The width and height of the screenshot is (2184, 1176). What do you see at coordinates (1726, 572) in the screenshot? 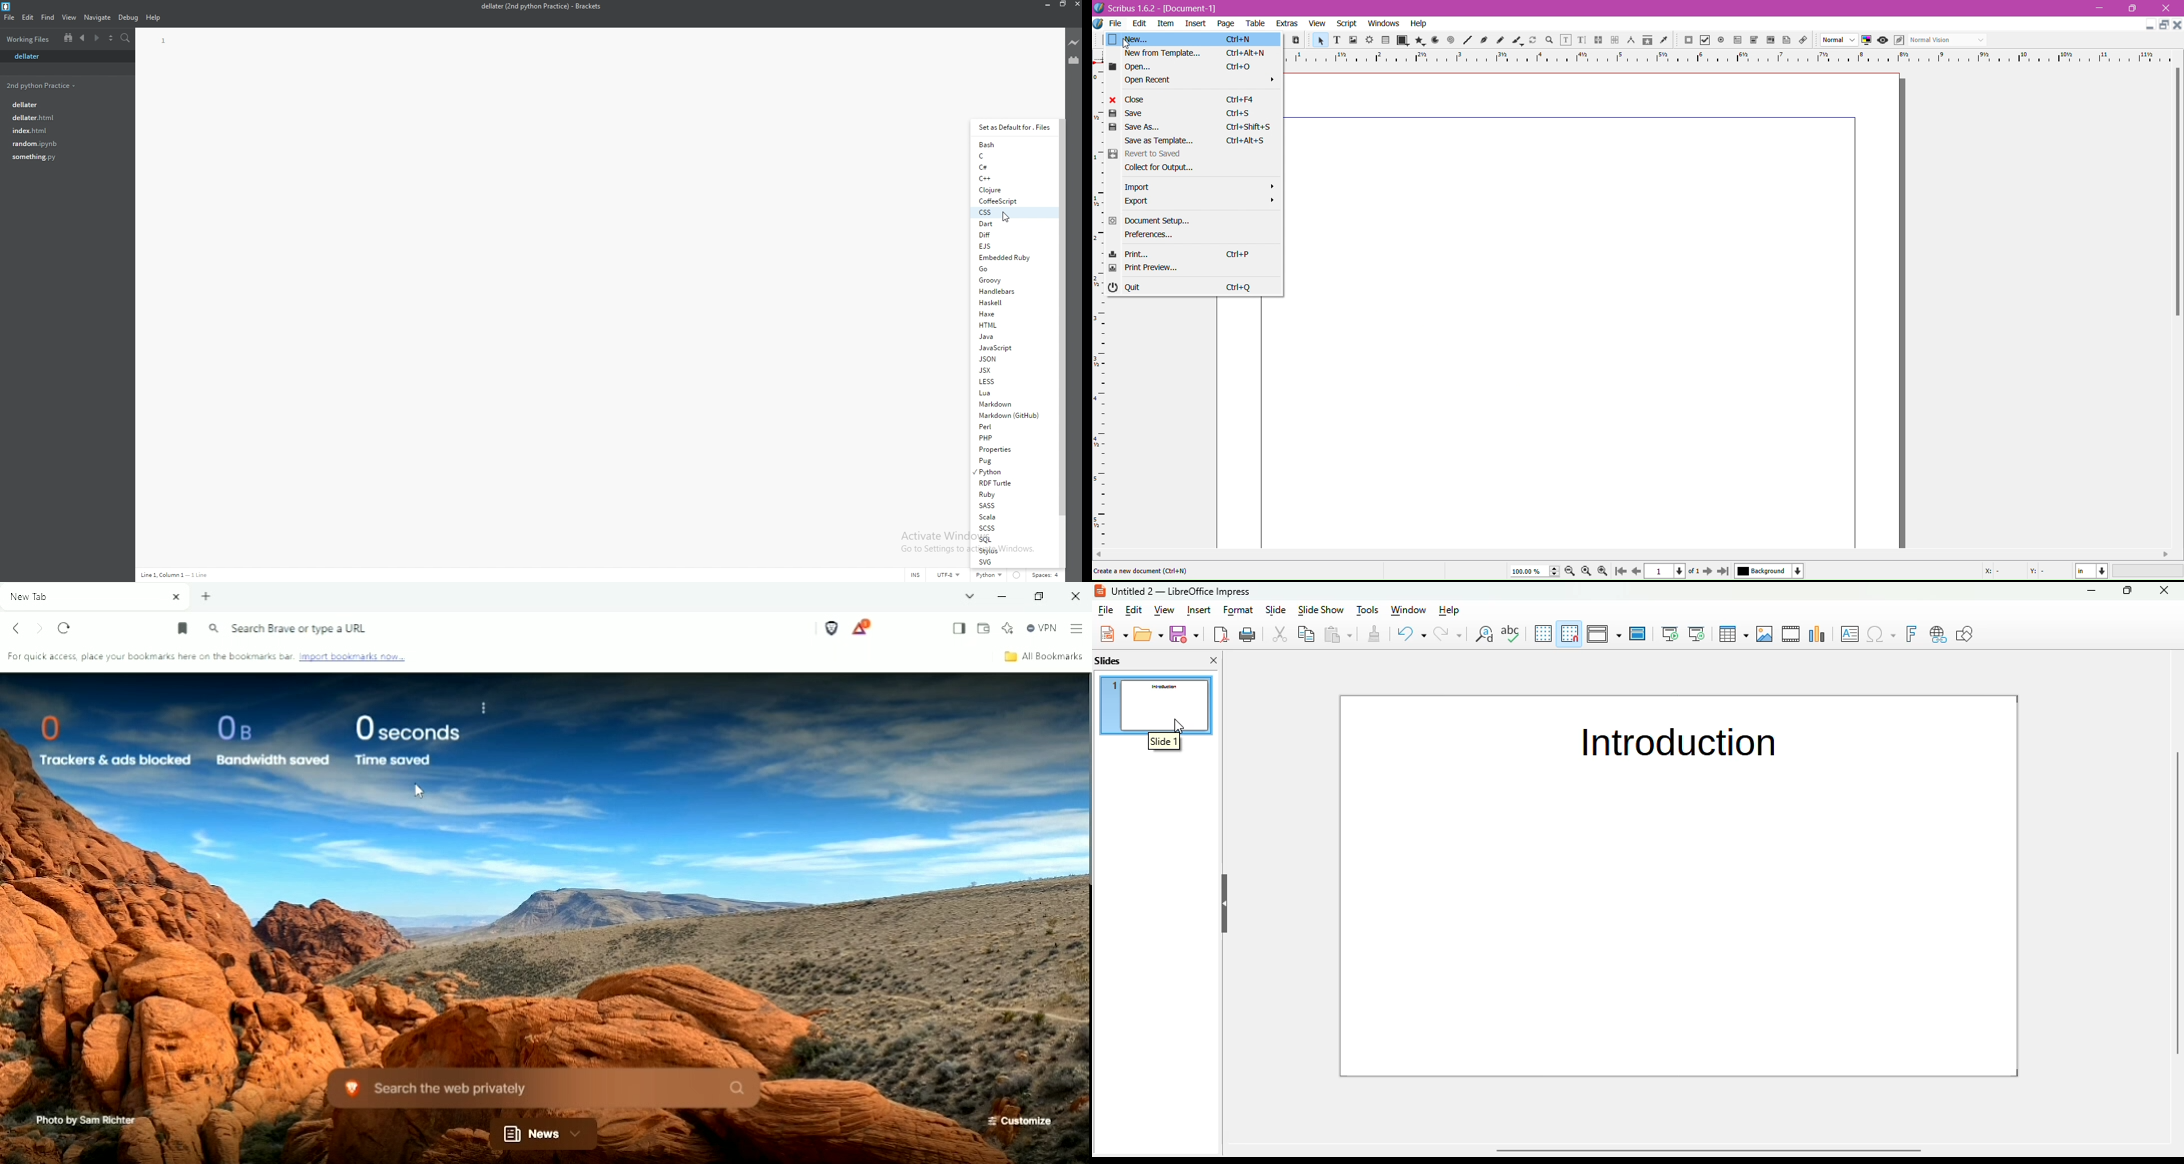
I see `end` at bounding box center [1726, 572].